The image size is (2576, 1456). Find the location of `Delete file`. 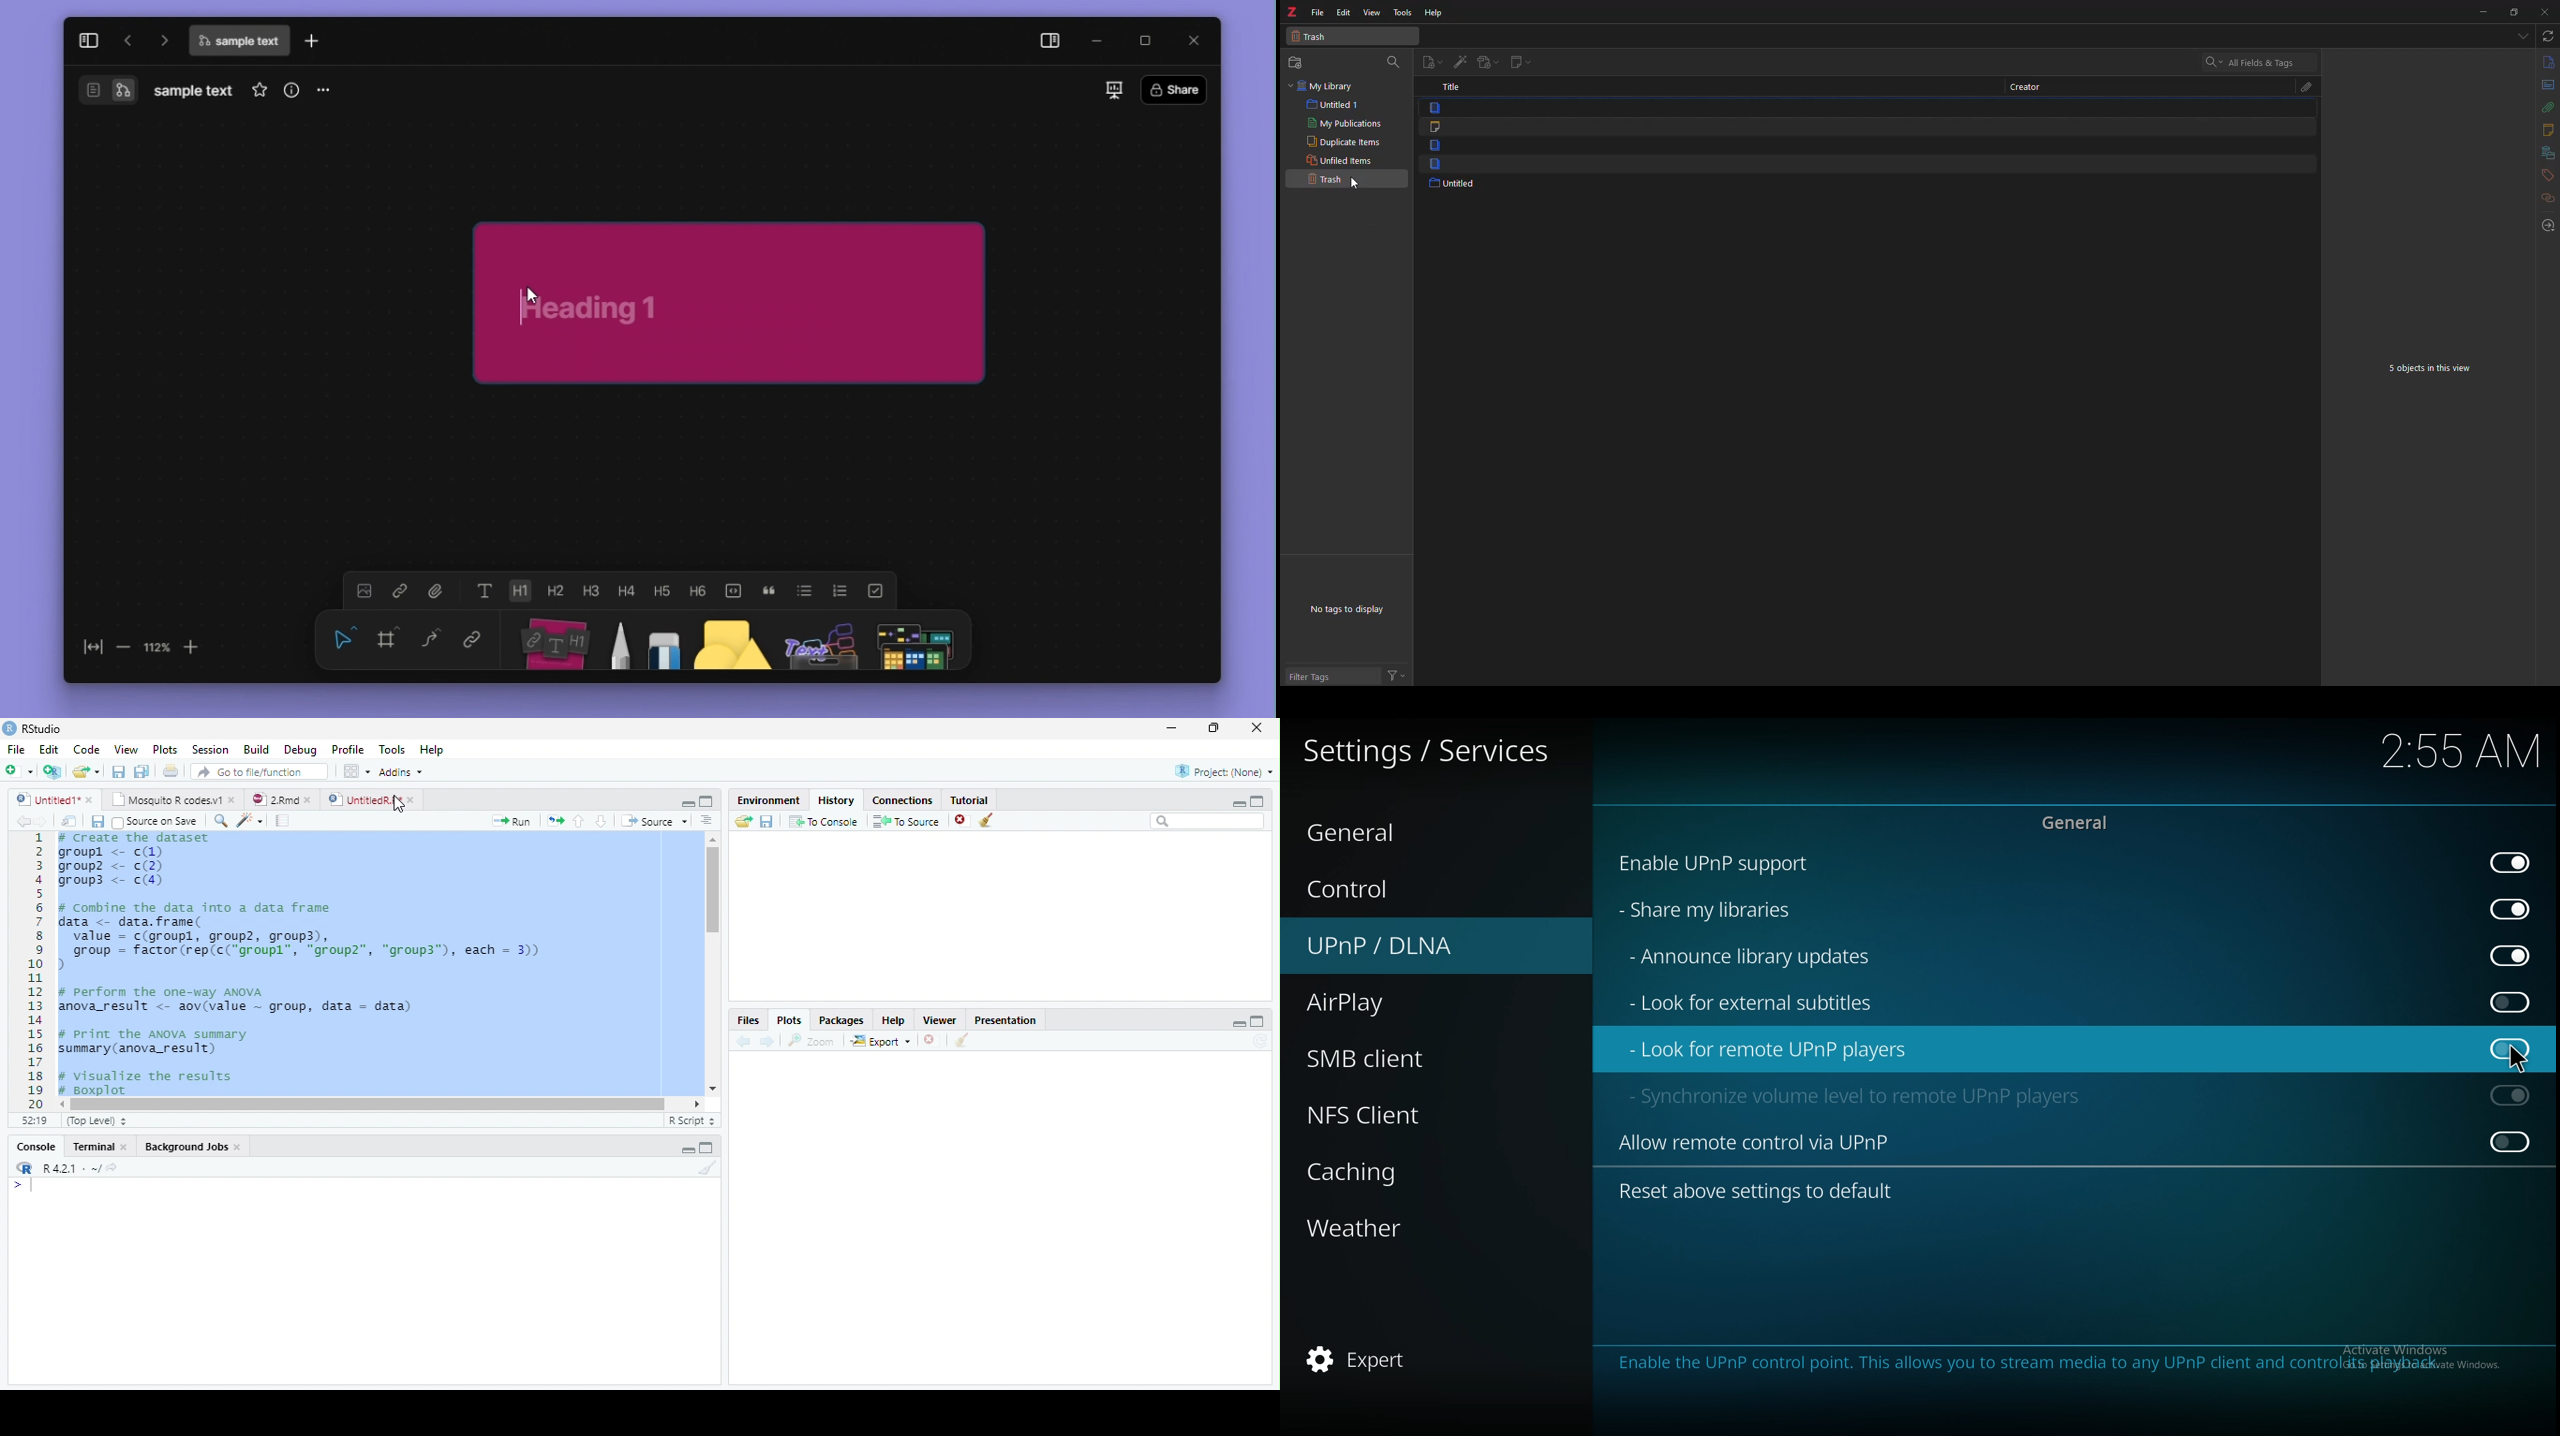

Delete file is located at coordinates (963, 820).